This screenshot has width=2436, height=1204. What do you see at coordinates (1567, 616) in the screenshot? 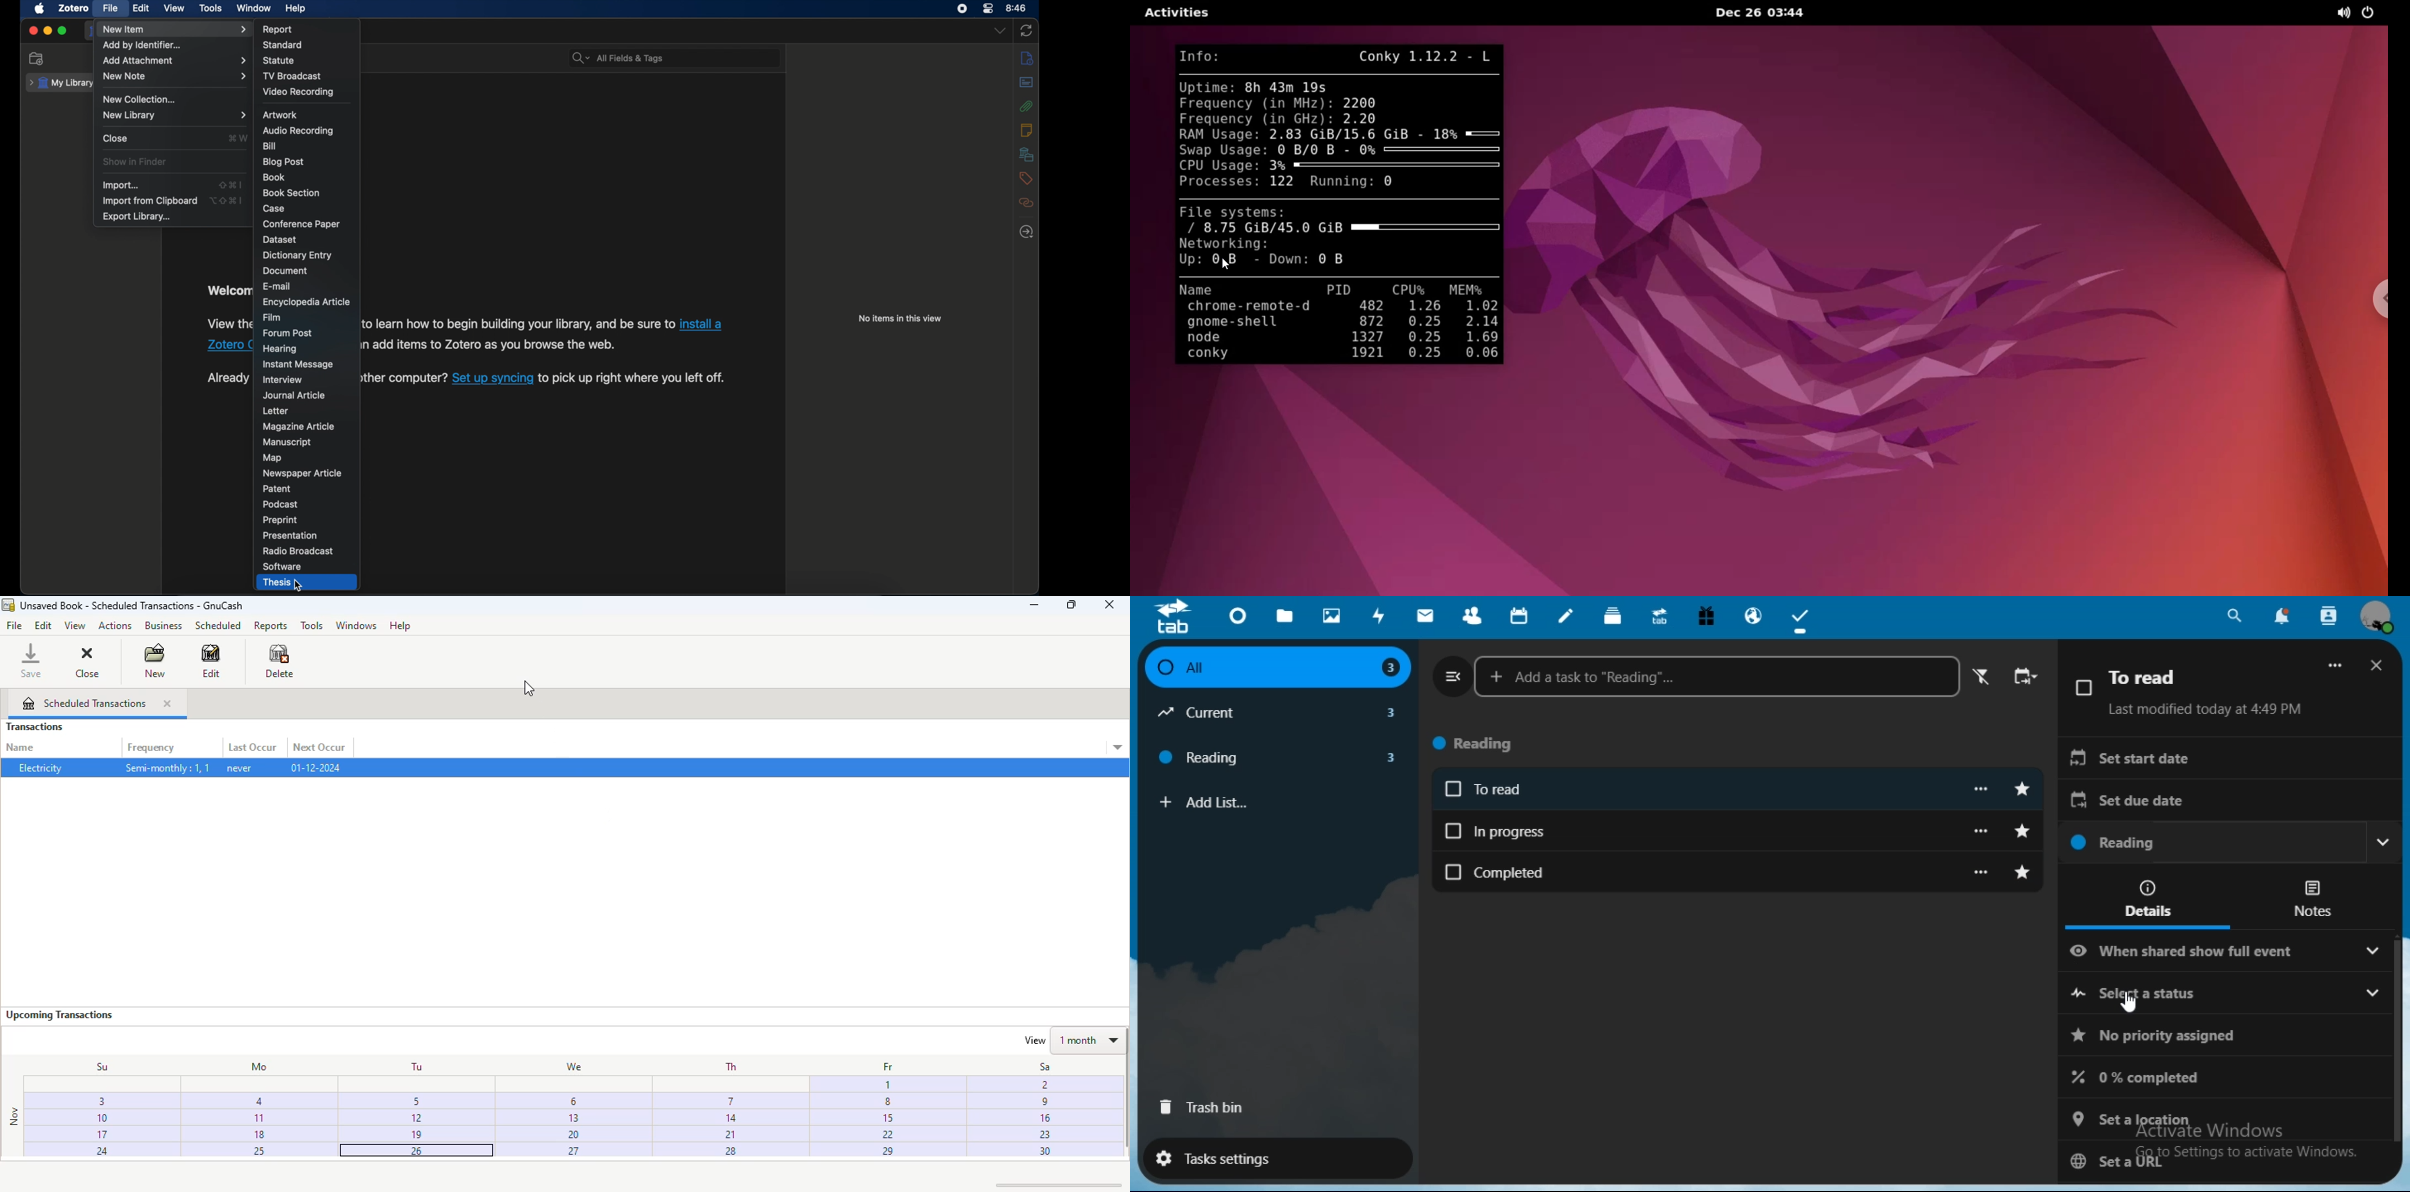
I see `notes` at bounding box center [1567, 616].